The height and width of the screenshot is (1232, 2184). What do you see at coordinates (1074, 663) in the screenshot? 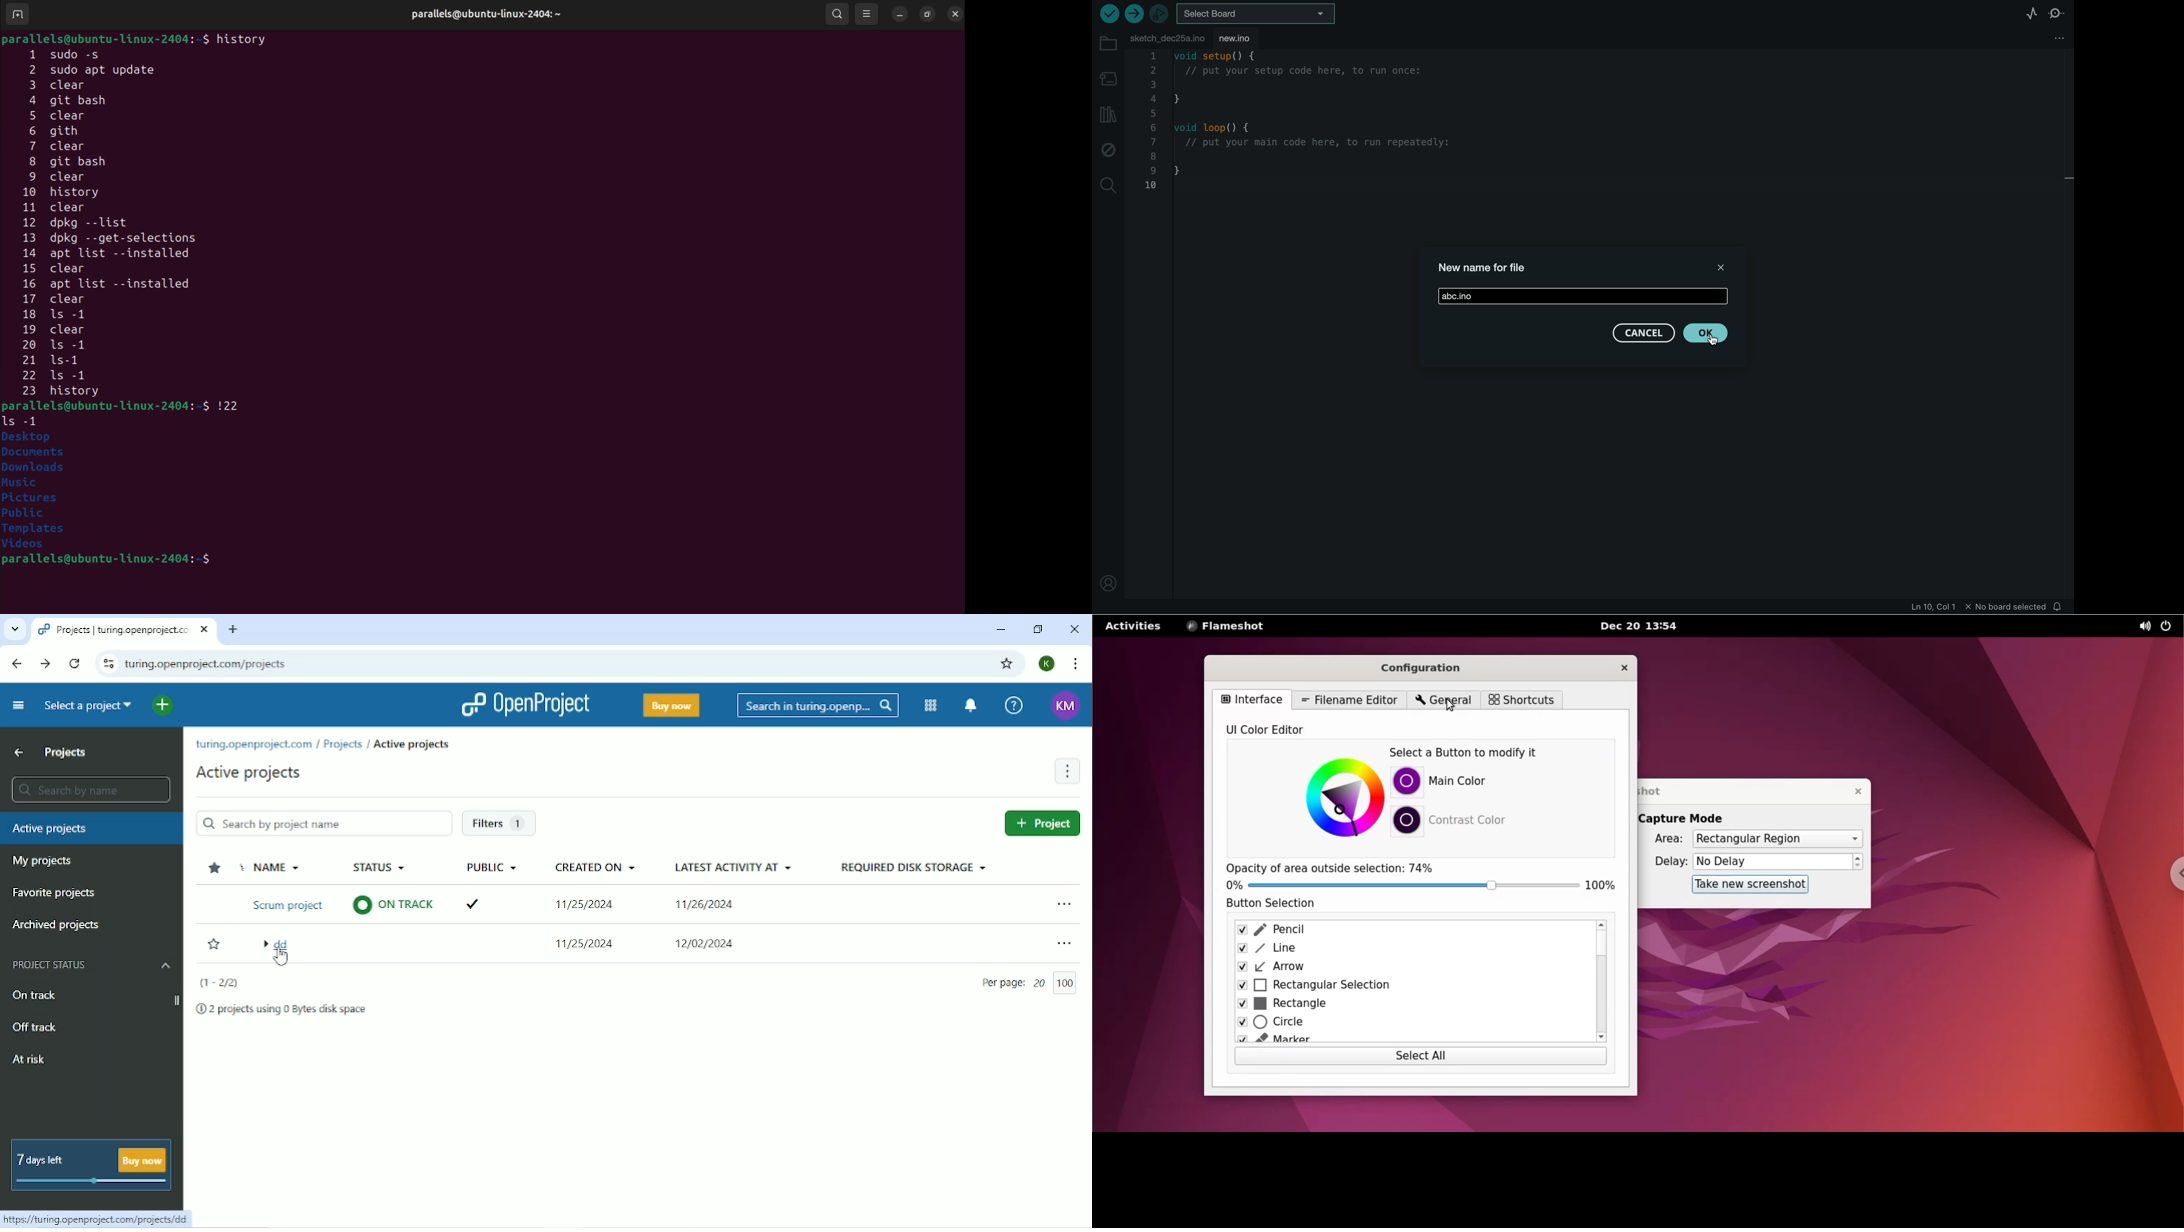
I see `Customize and control google chrome` at bounding box center [1074, 663].